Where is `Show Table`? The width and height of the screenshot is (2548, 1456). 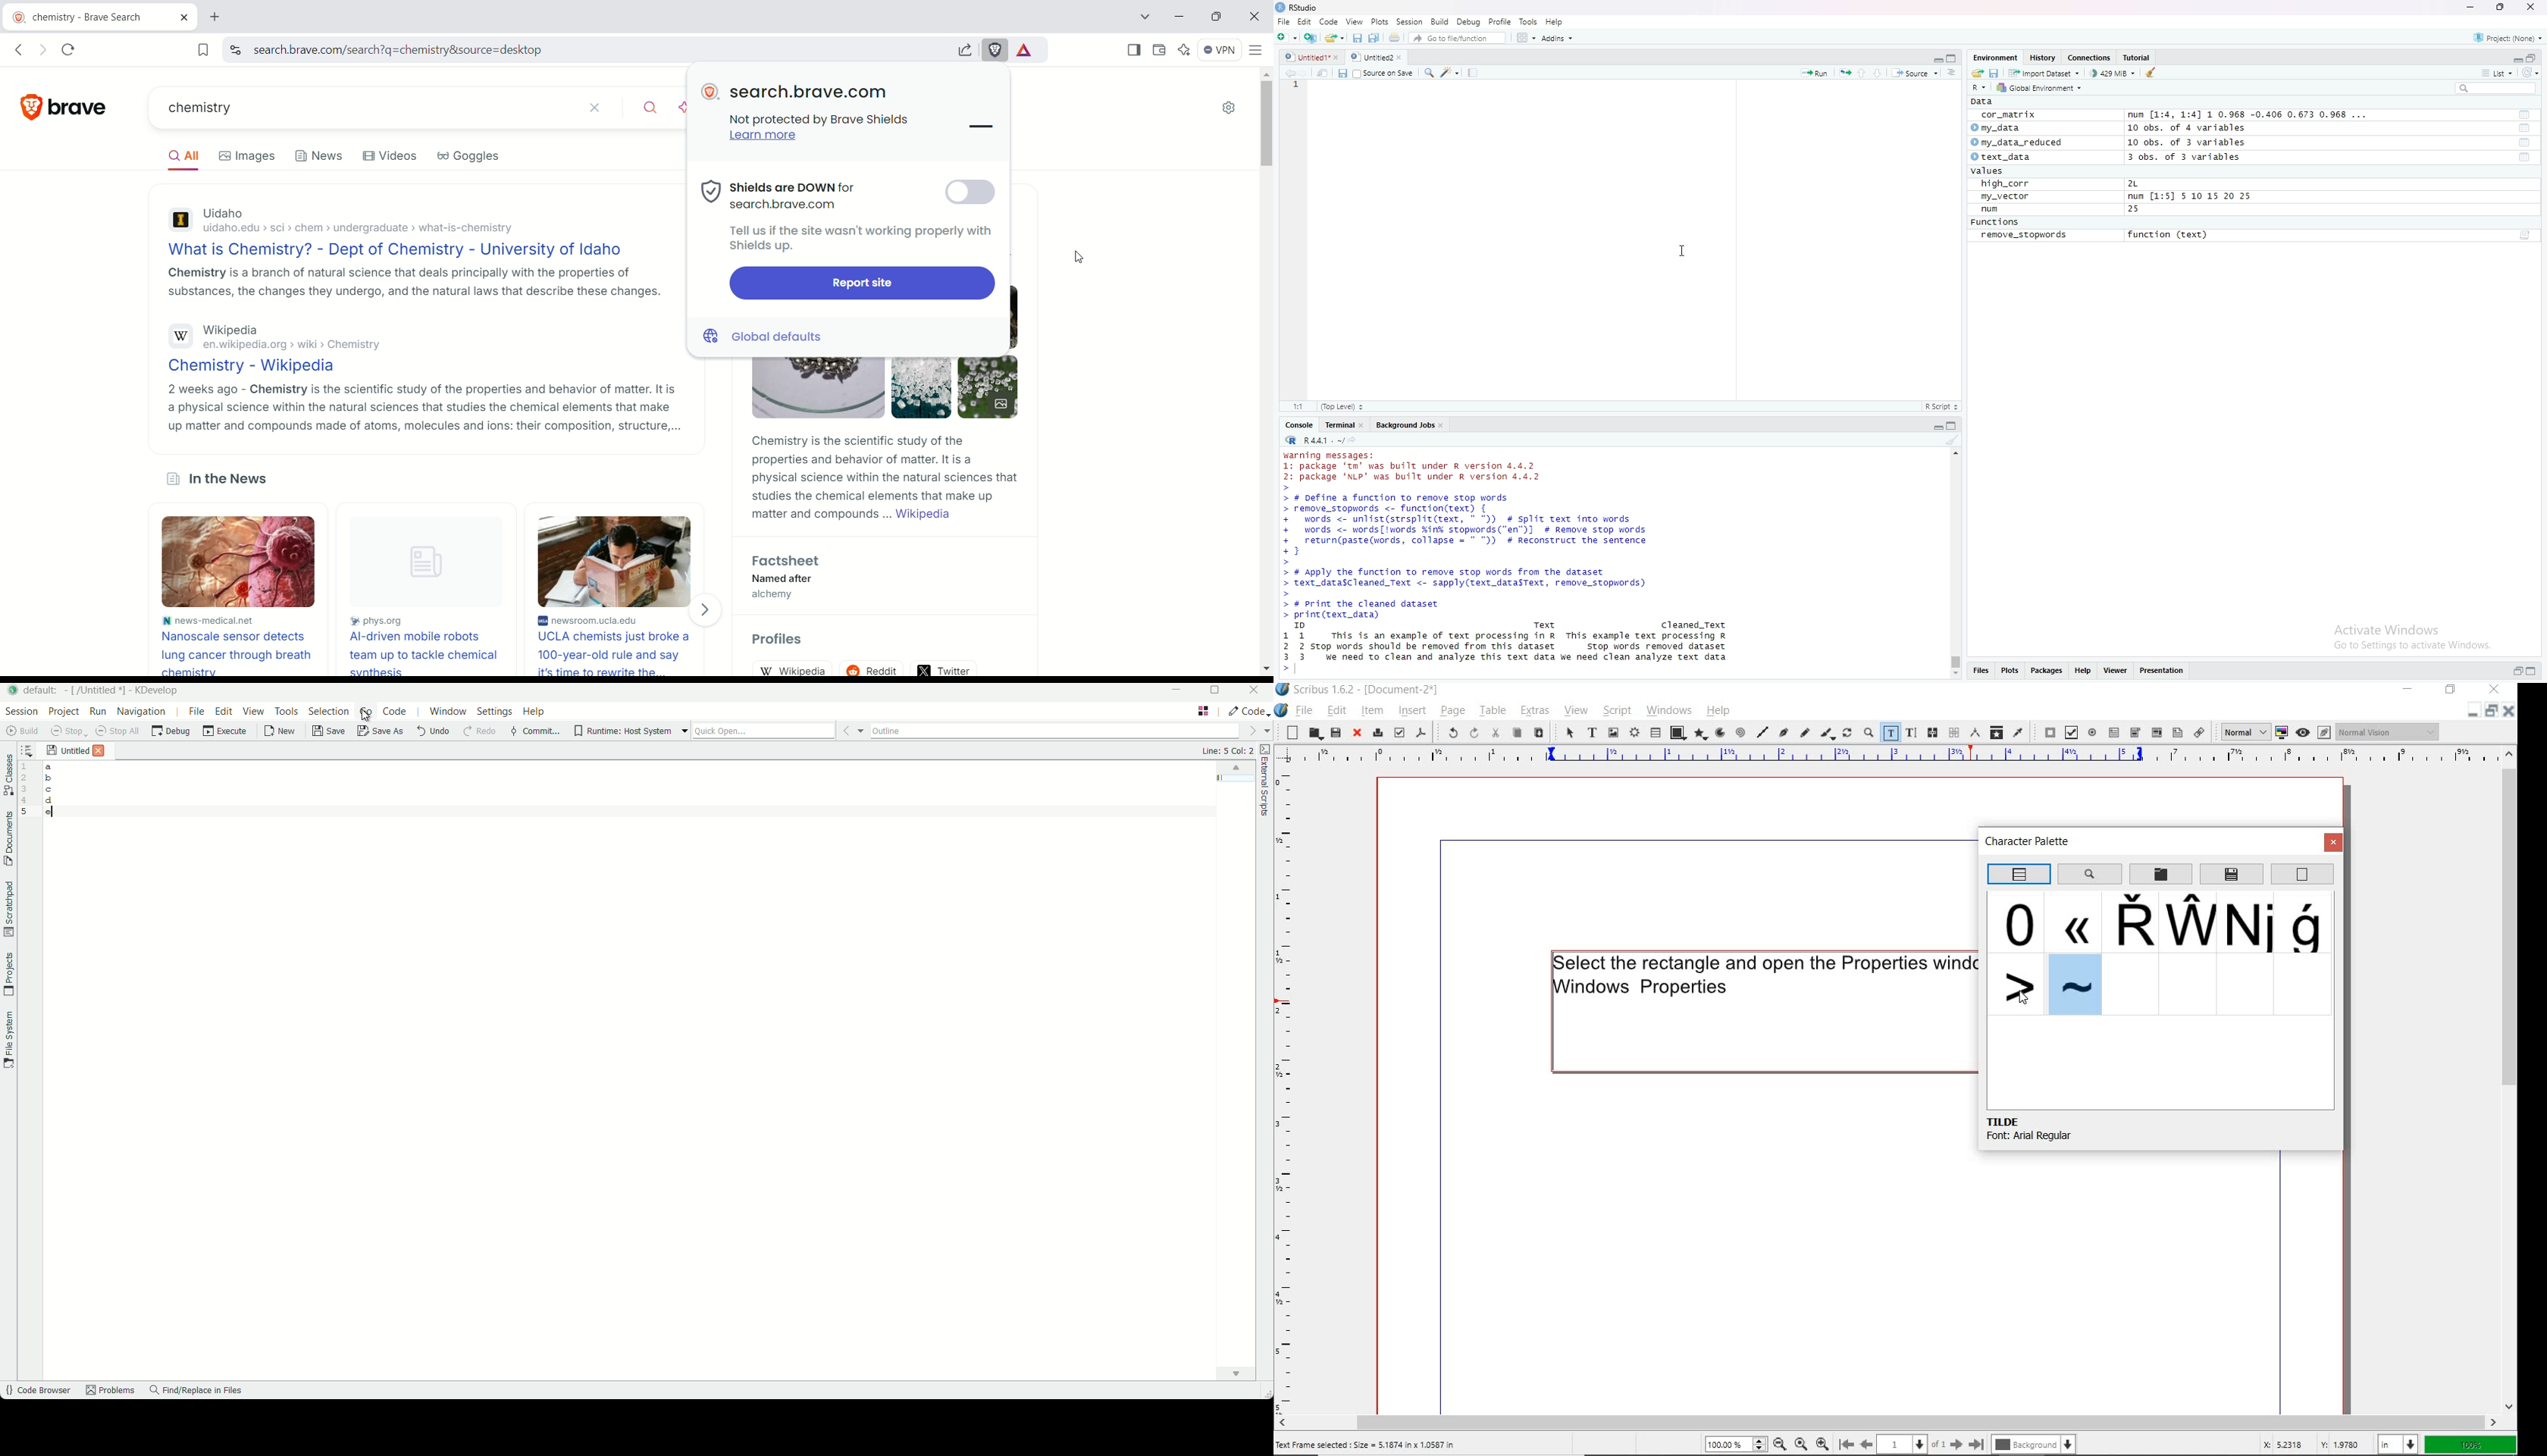
Show Table is located at coordinates (2525, 128).